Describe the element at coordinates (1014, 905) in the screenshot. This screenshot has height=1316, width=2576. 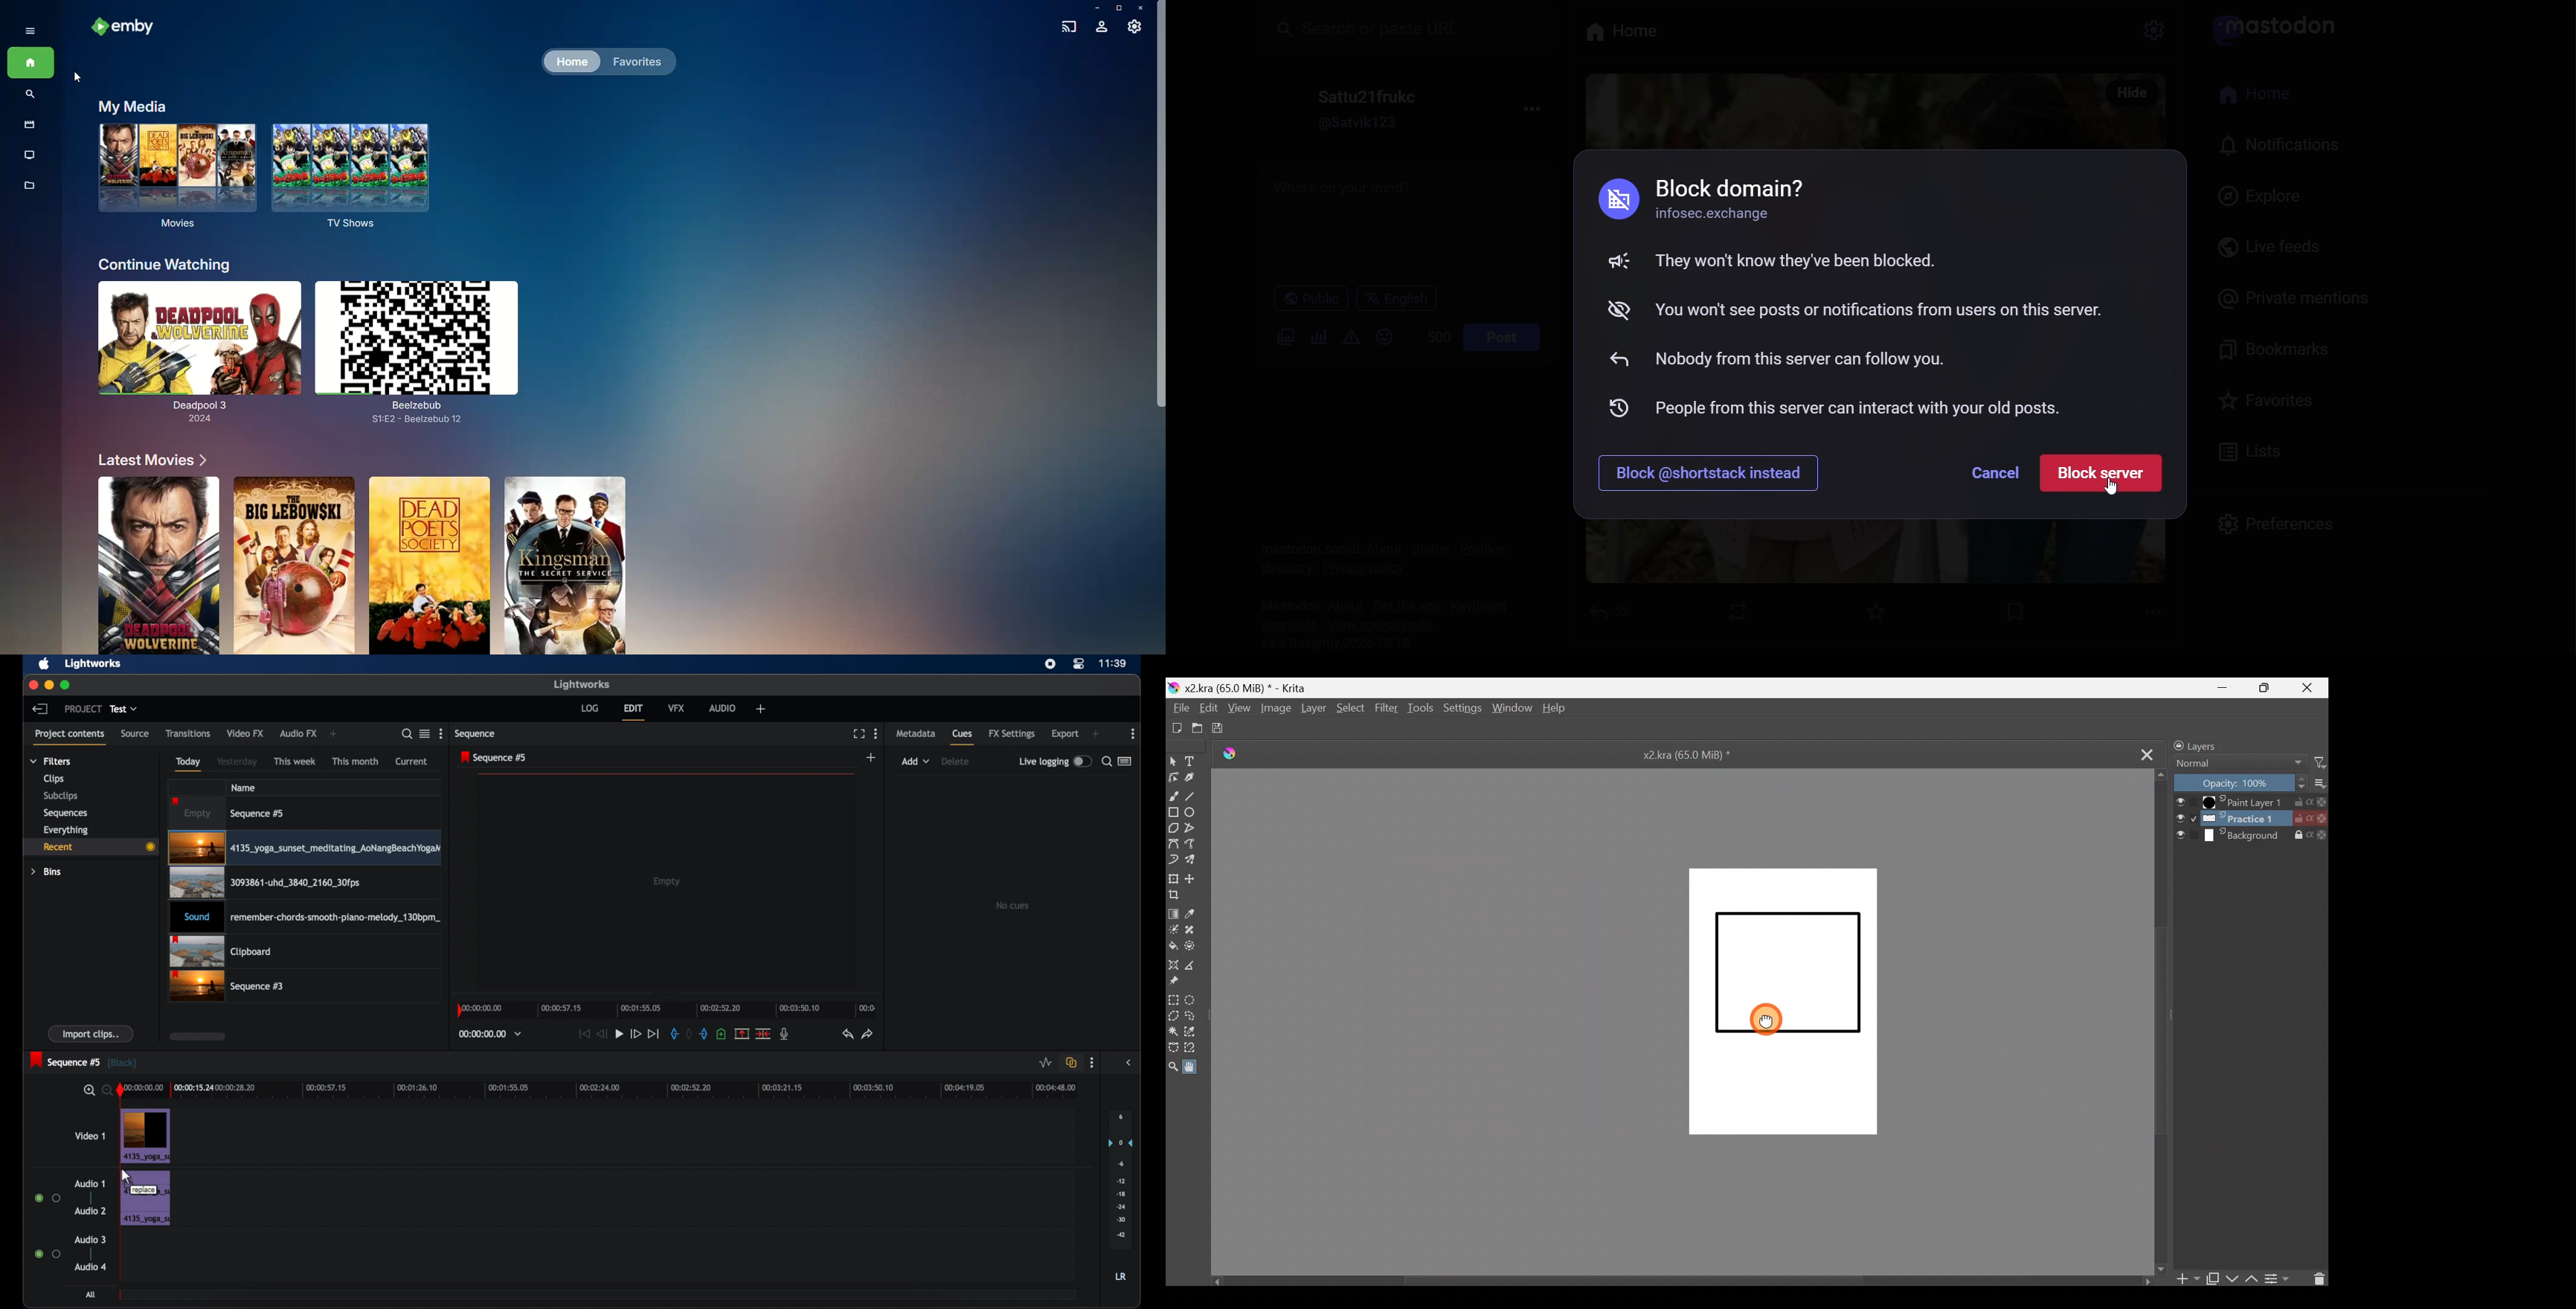
I see `no cues` at that location.